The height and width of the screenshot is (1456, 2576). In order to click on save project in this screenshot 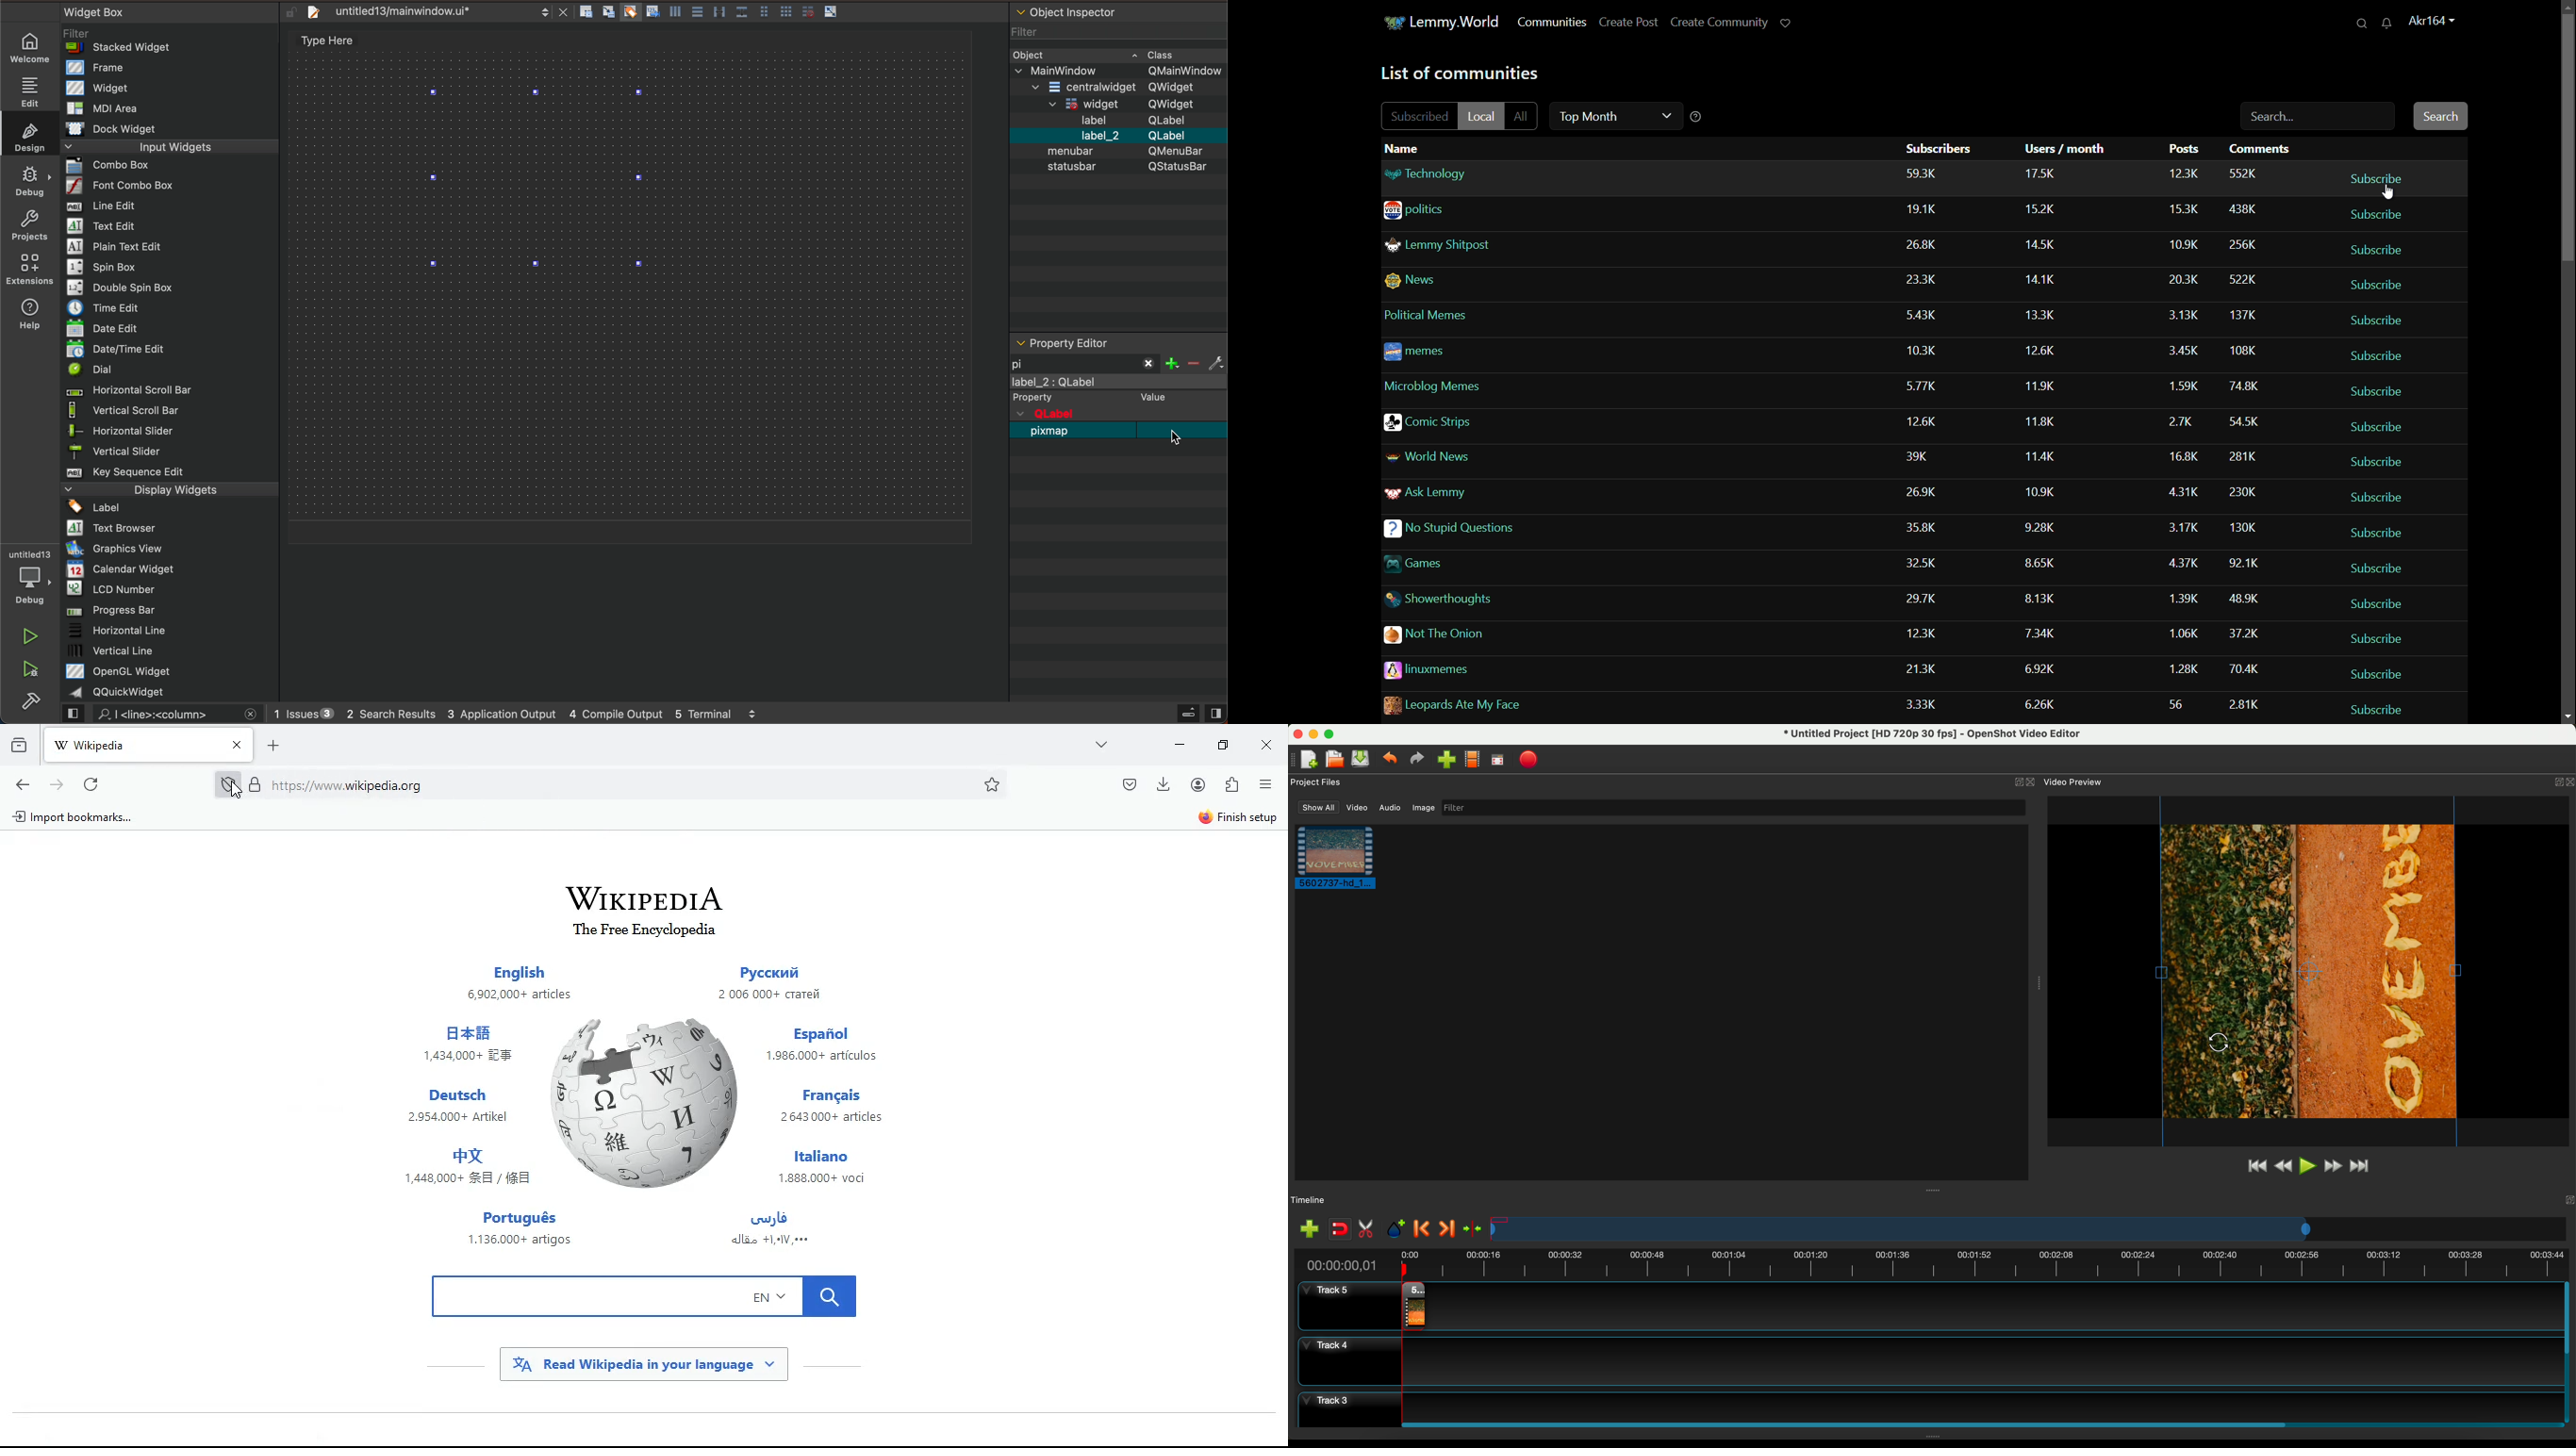, I will do `click(1362, 758)`.